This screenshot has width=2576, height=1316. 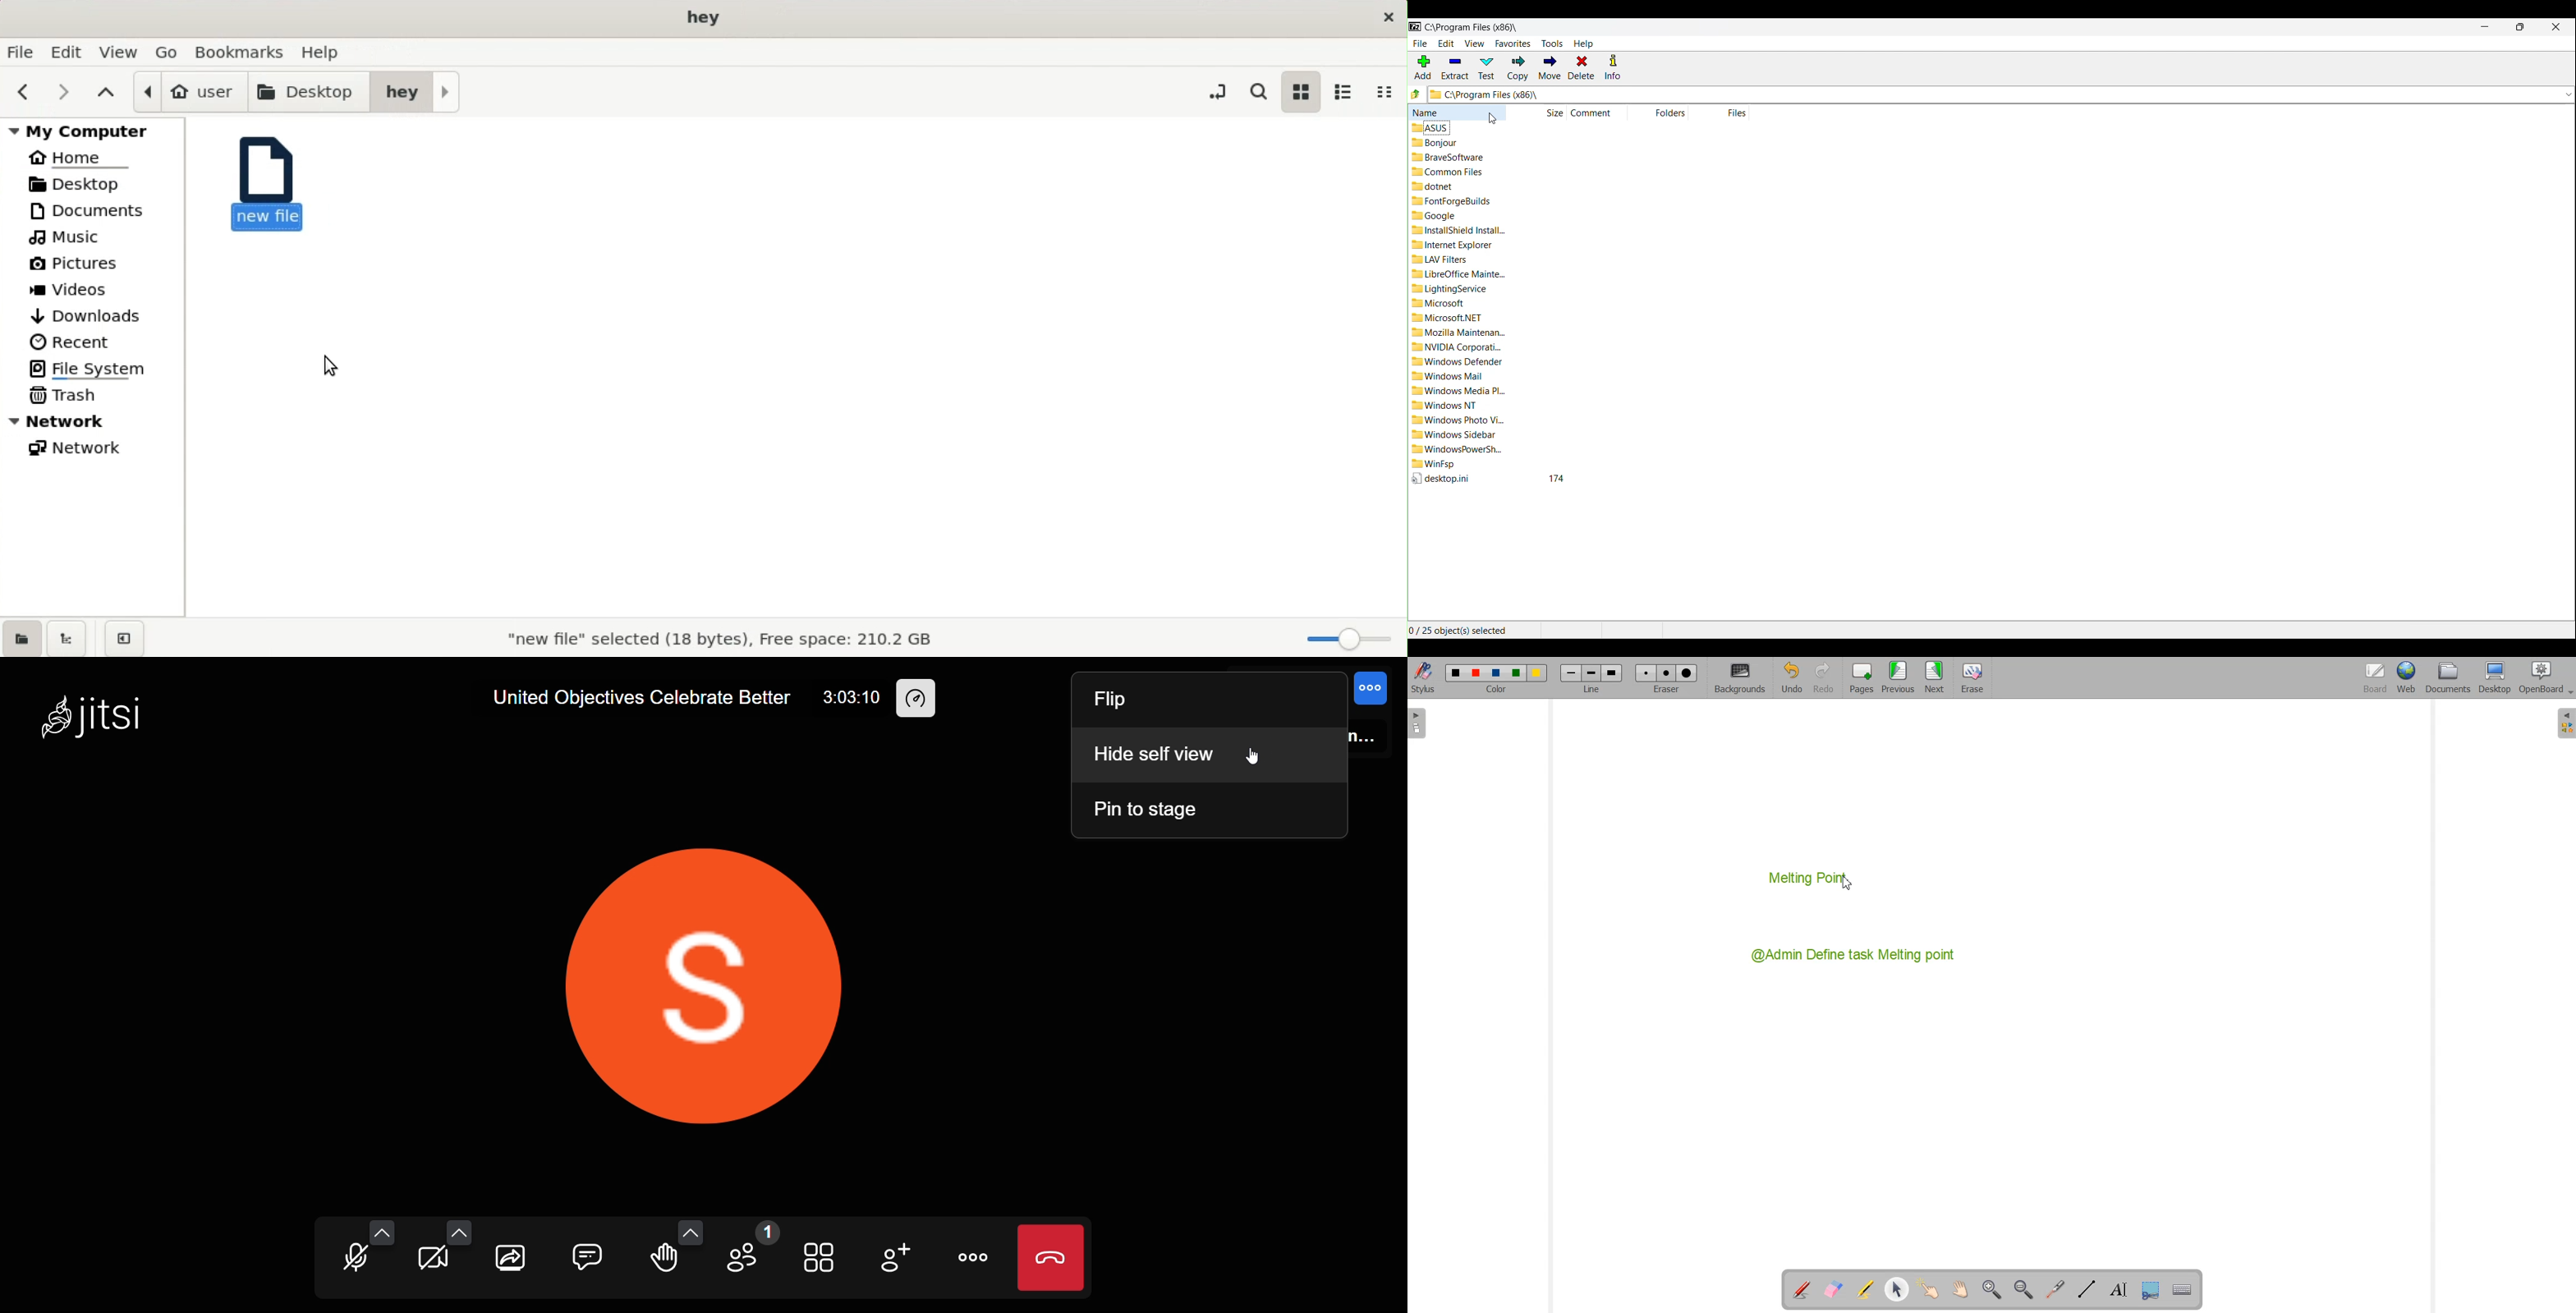 What do you see at coordinates (1463, 418) in the screenshot?
I see `Windows Photo Vi..` at bounding box center [1463, 418].